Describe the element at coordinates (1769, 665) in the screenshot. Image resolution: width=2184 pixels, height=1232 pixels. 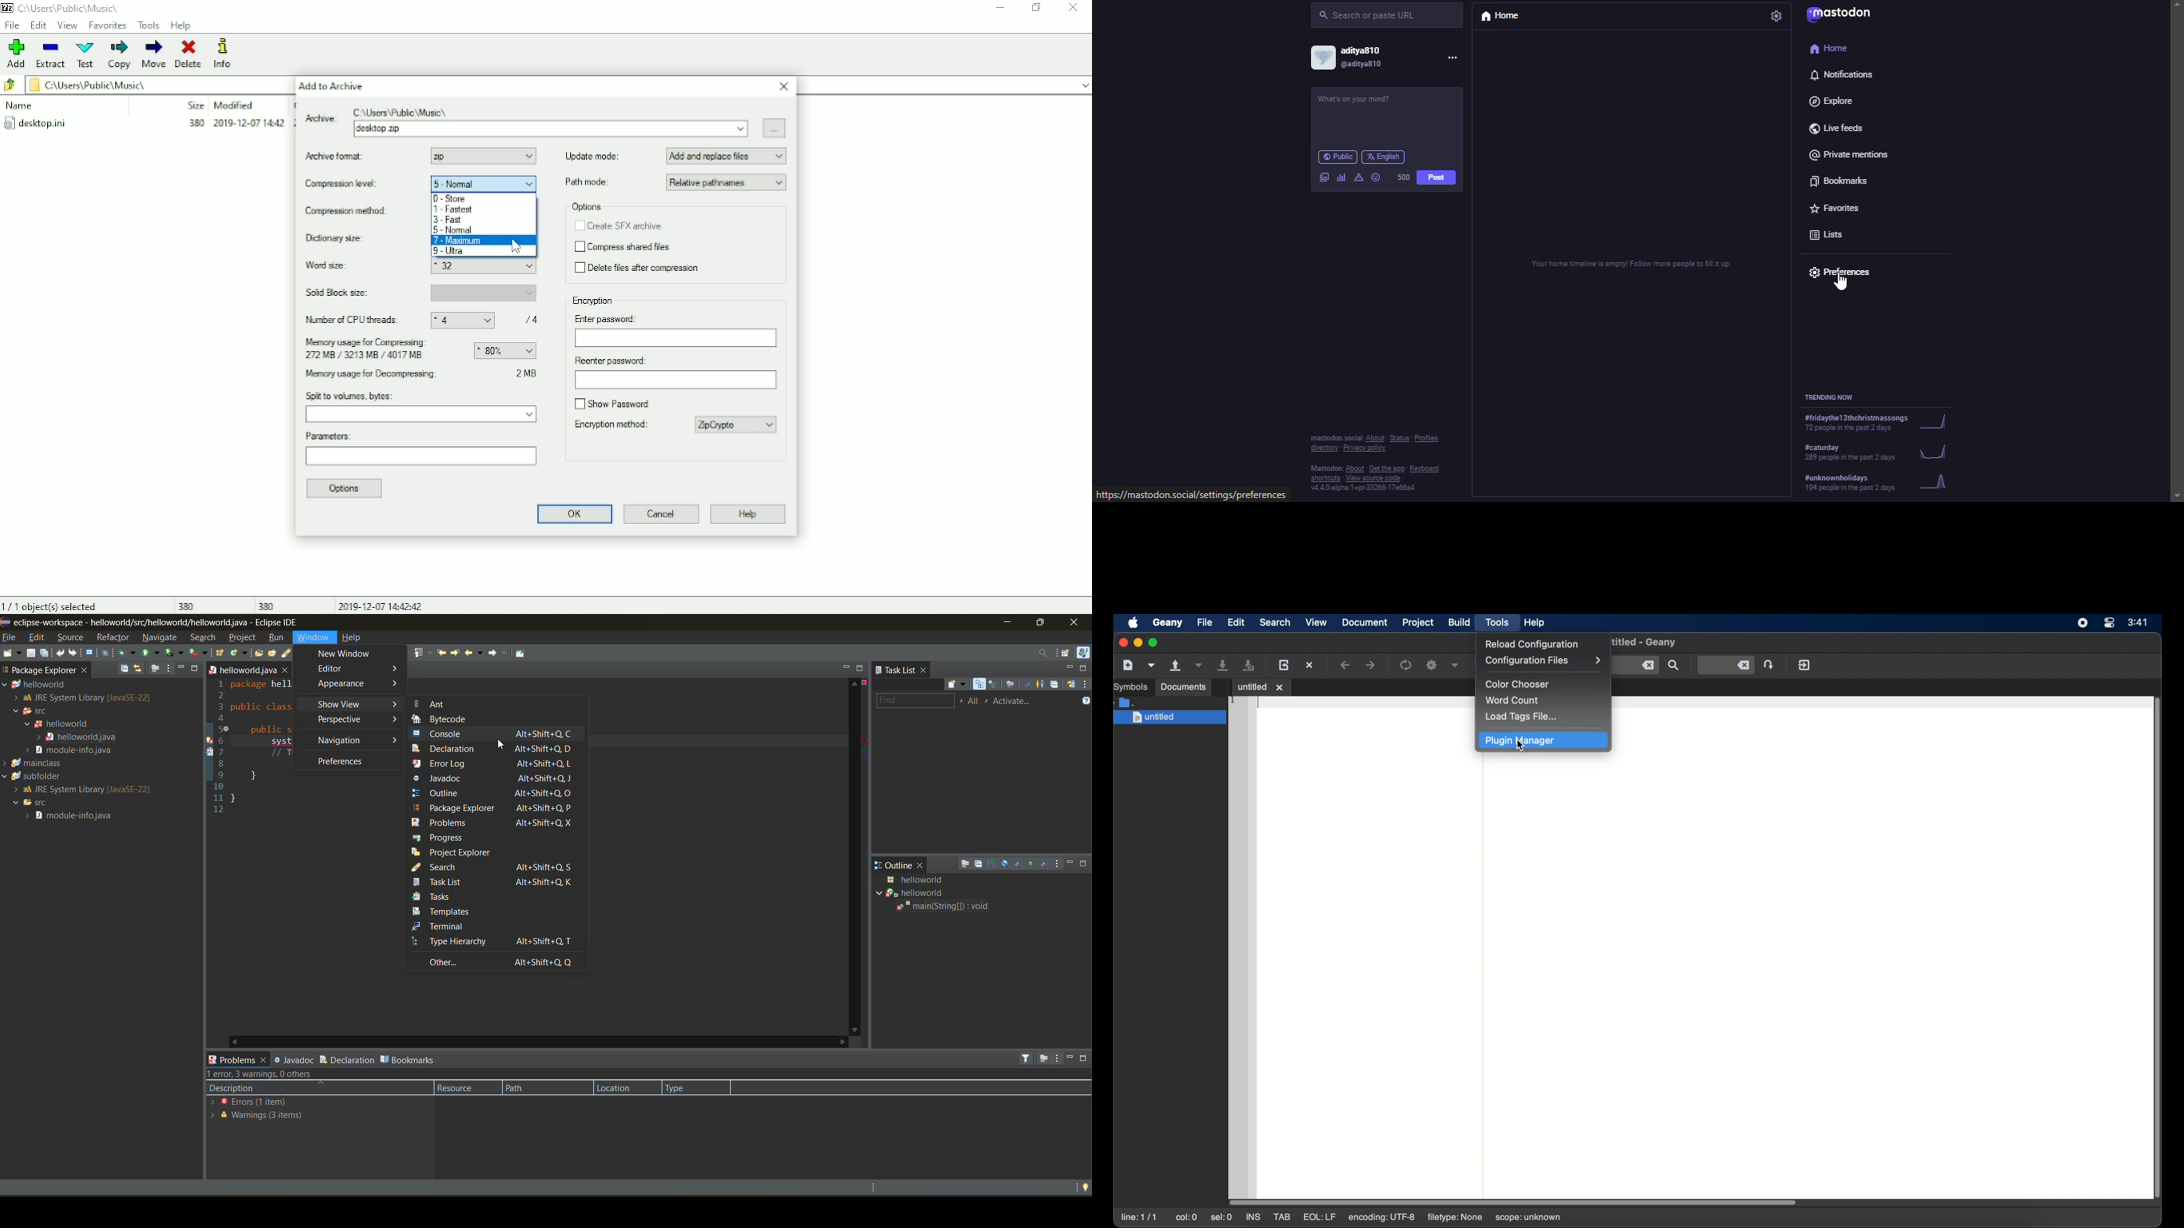
I see `jump to entered line number` at that location.